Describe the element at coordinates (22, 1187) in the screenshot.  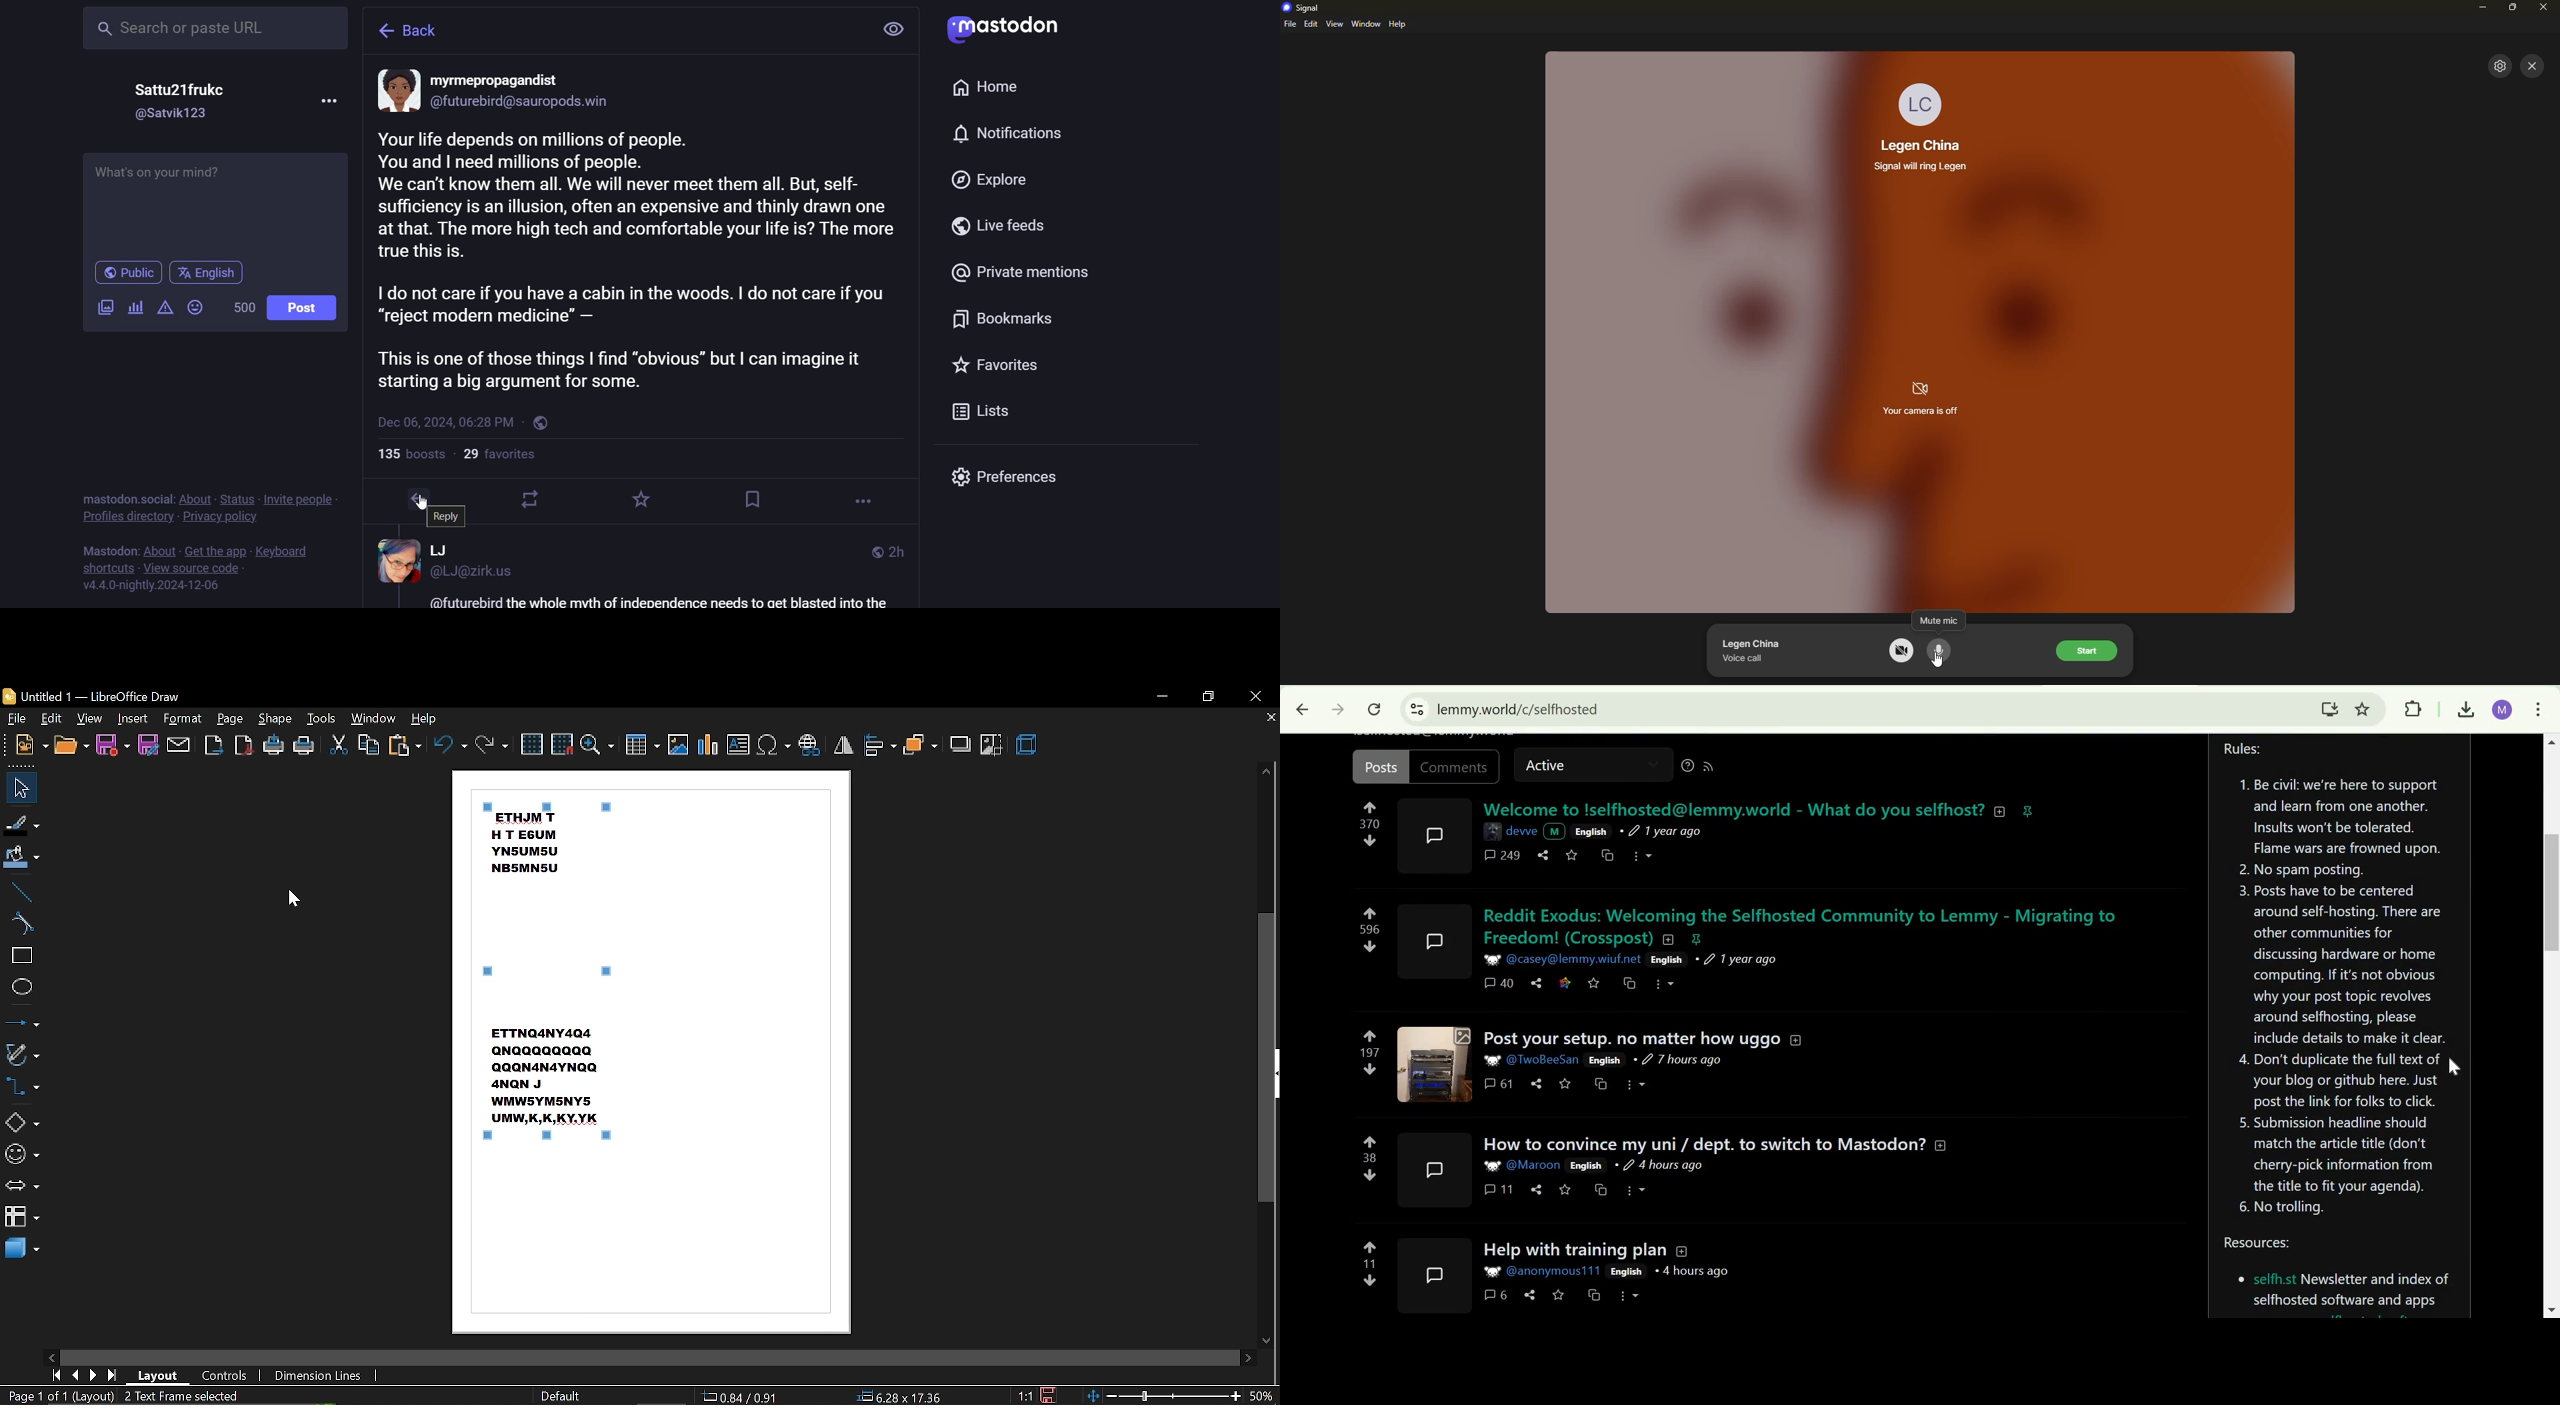
I see `arrows` at that location.